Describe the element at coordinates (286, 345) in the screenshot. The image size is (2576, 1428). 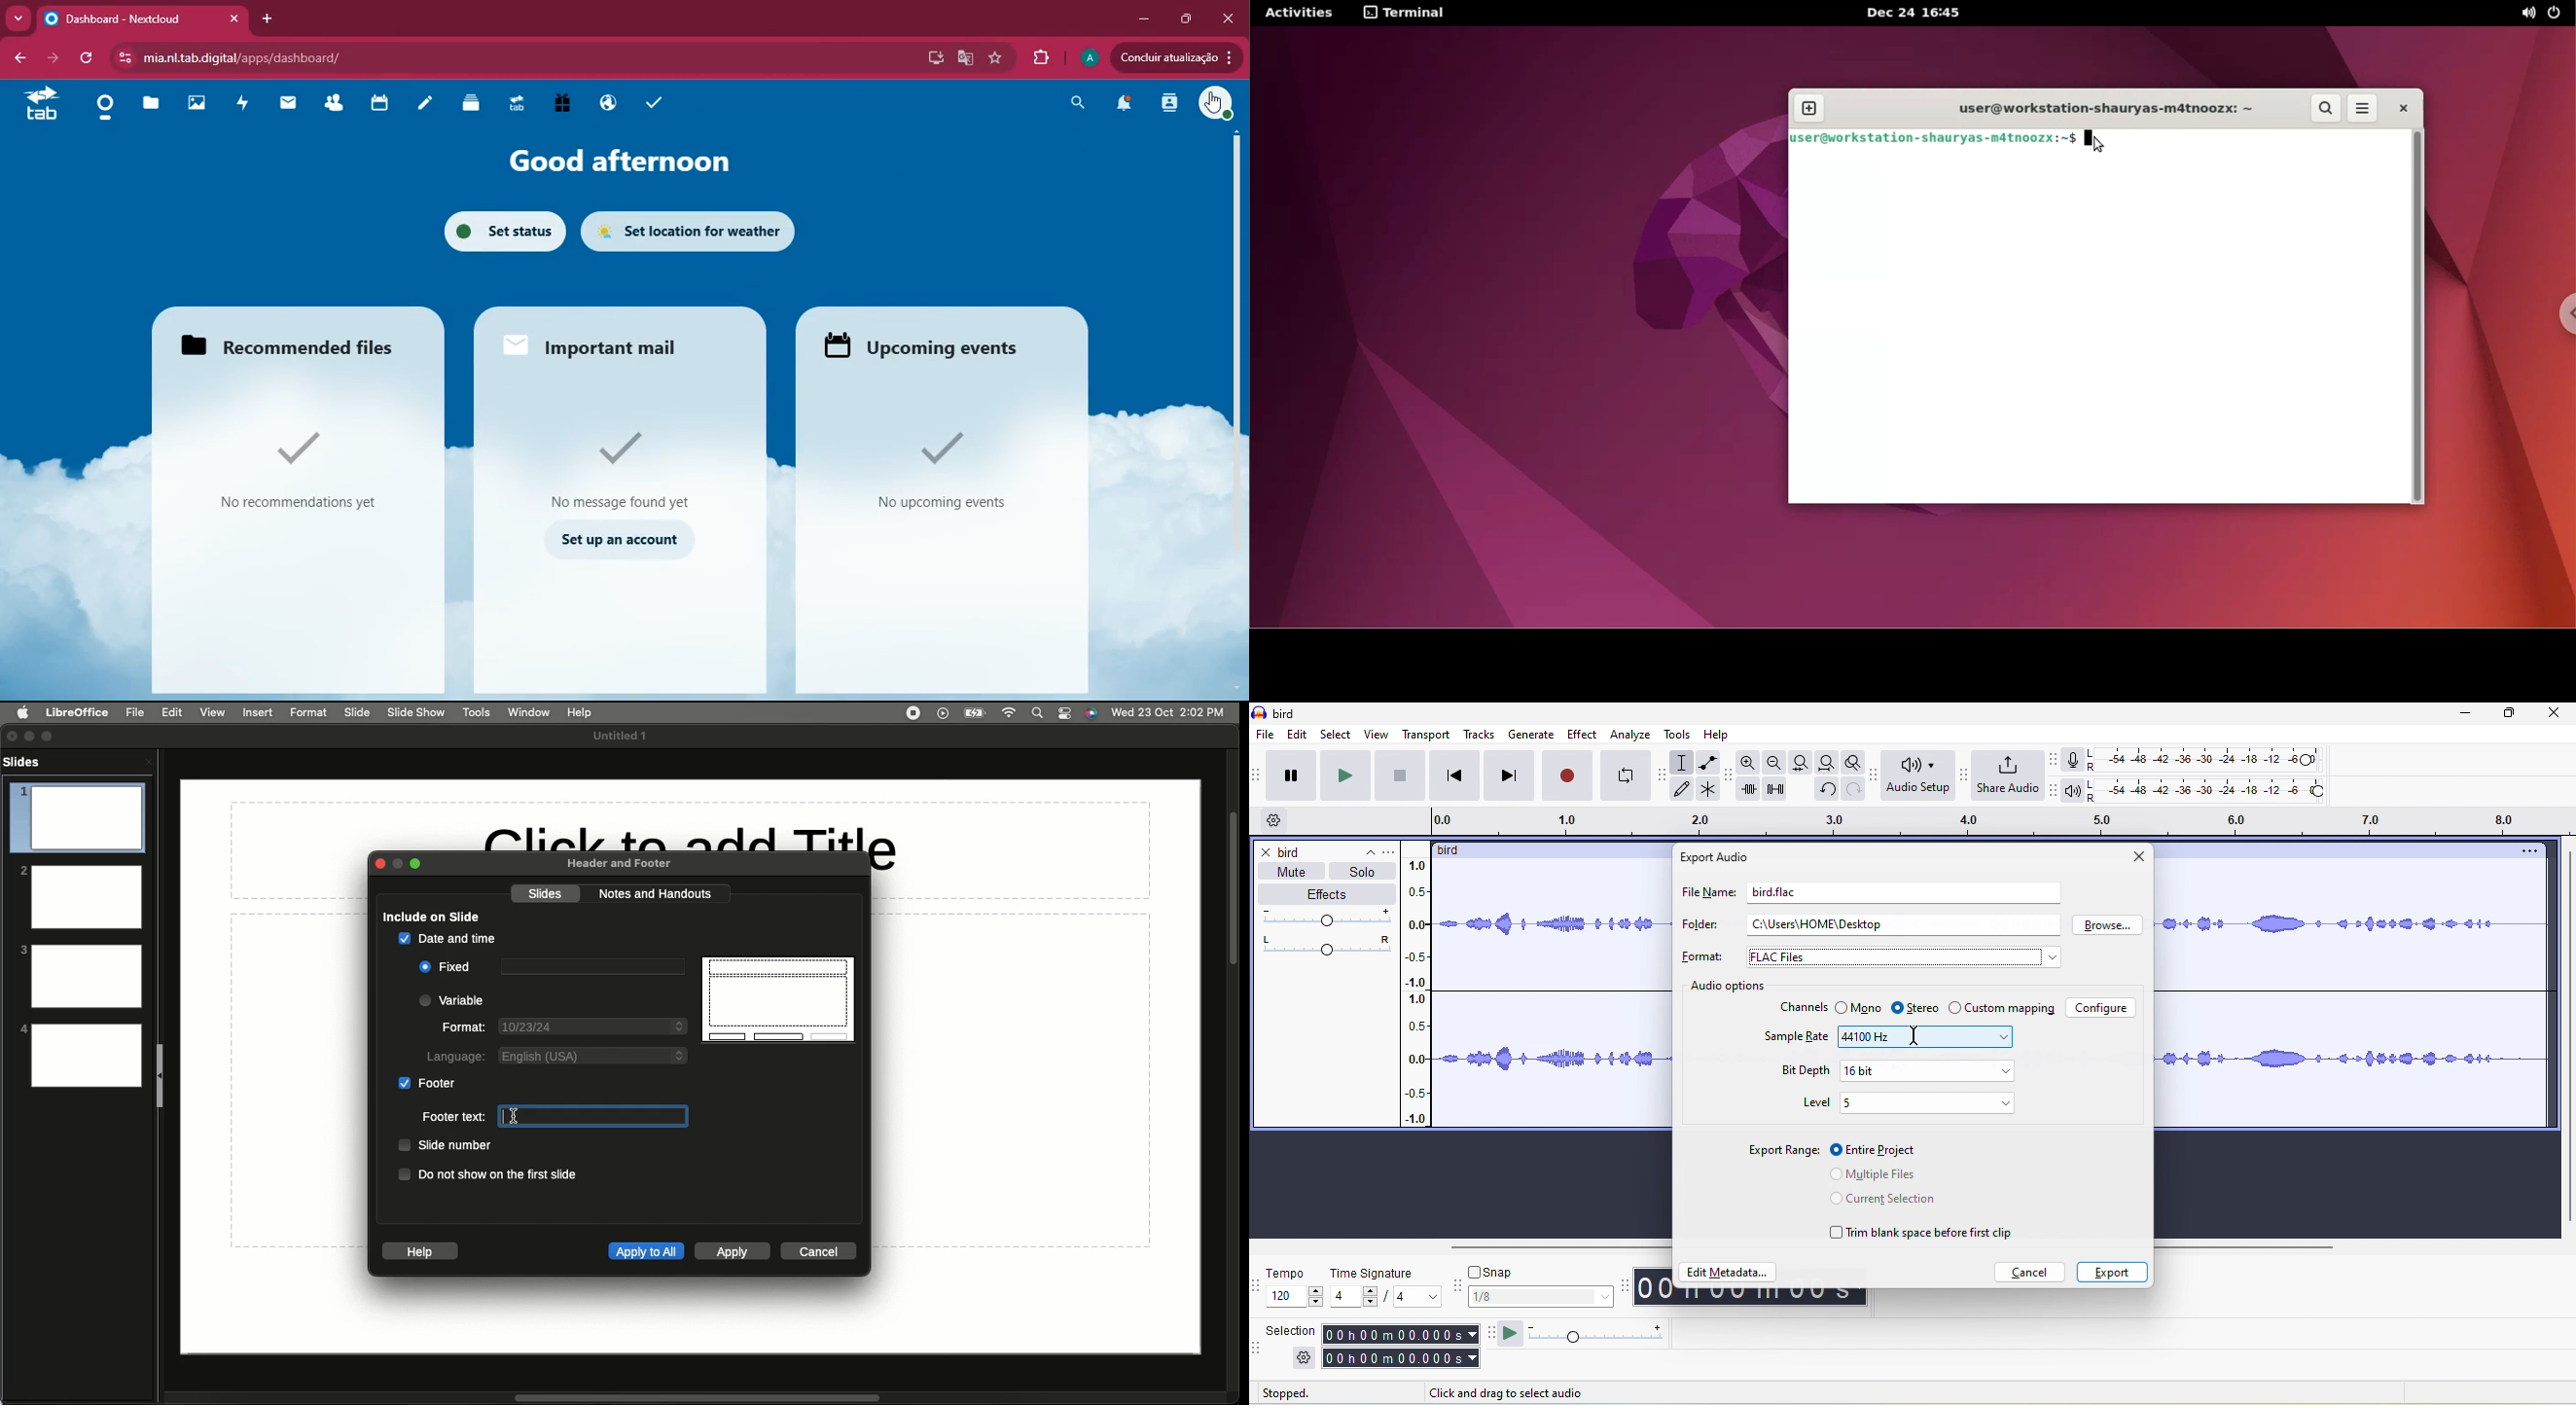
I see `Recommended files` at that location.